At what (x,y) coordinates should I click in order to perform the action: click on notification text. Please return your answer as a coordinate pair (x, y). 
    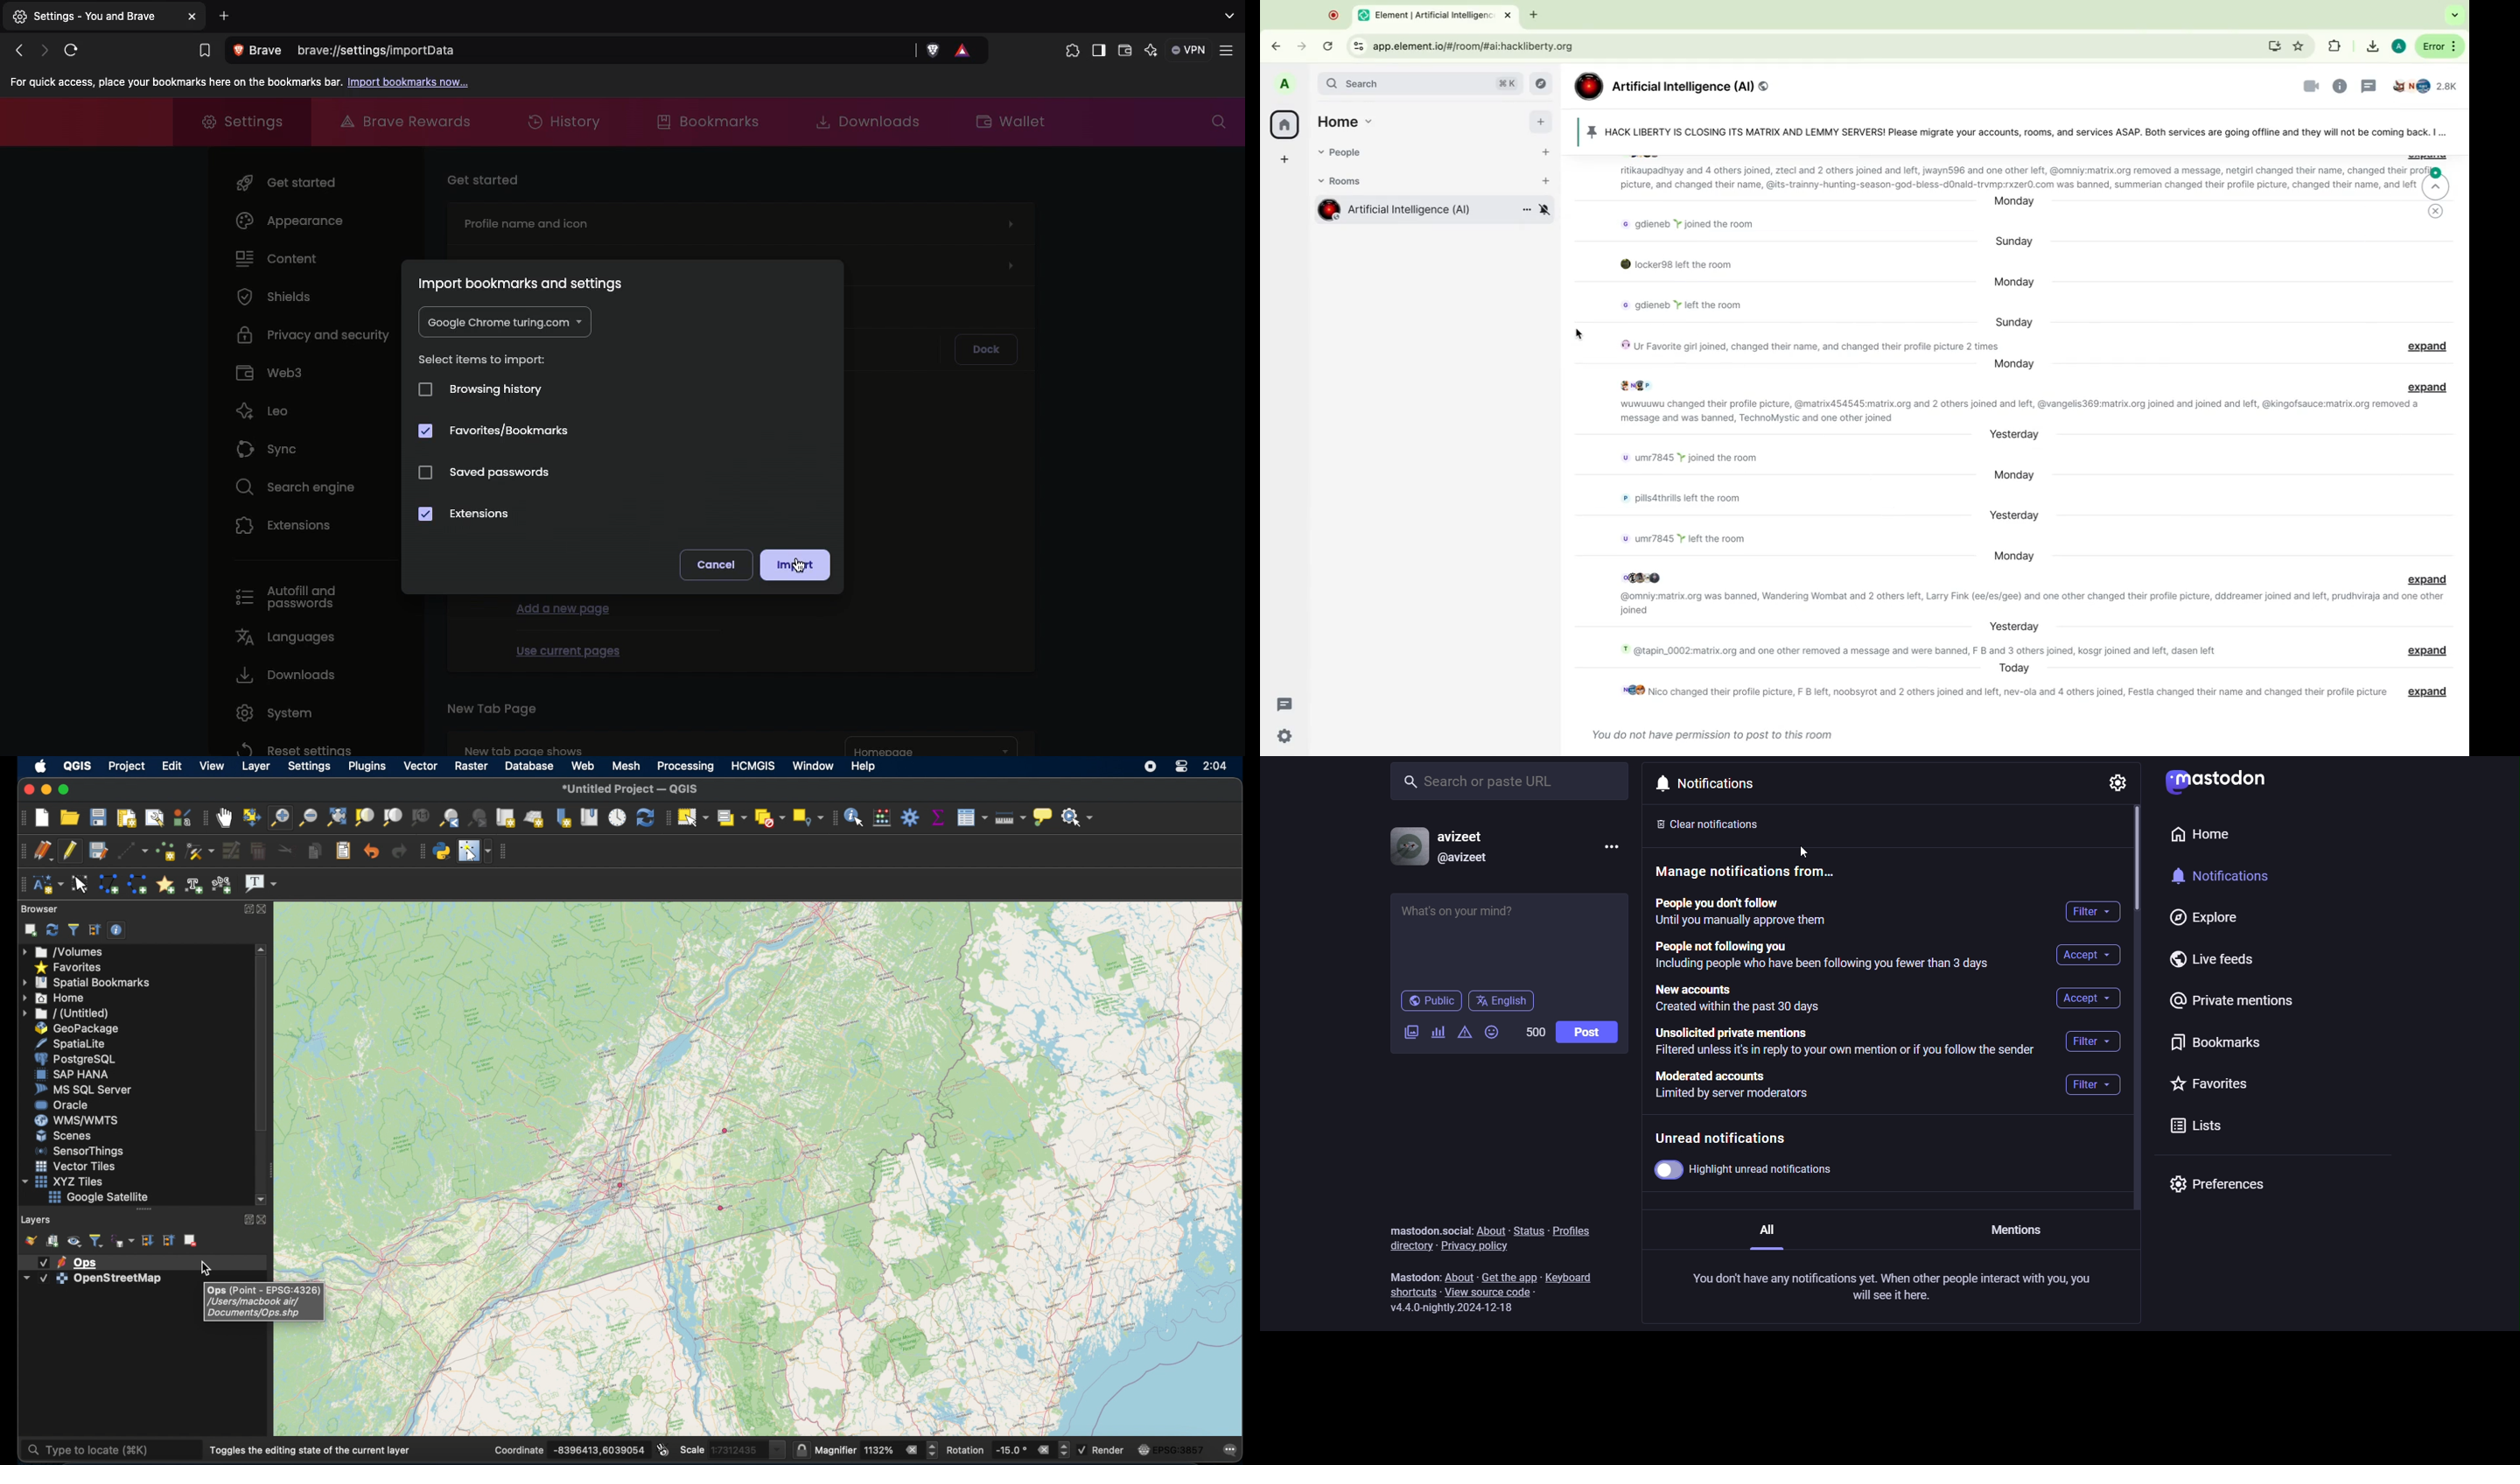
    Looking at the image, I should click on (1895, 1287).